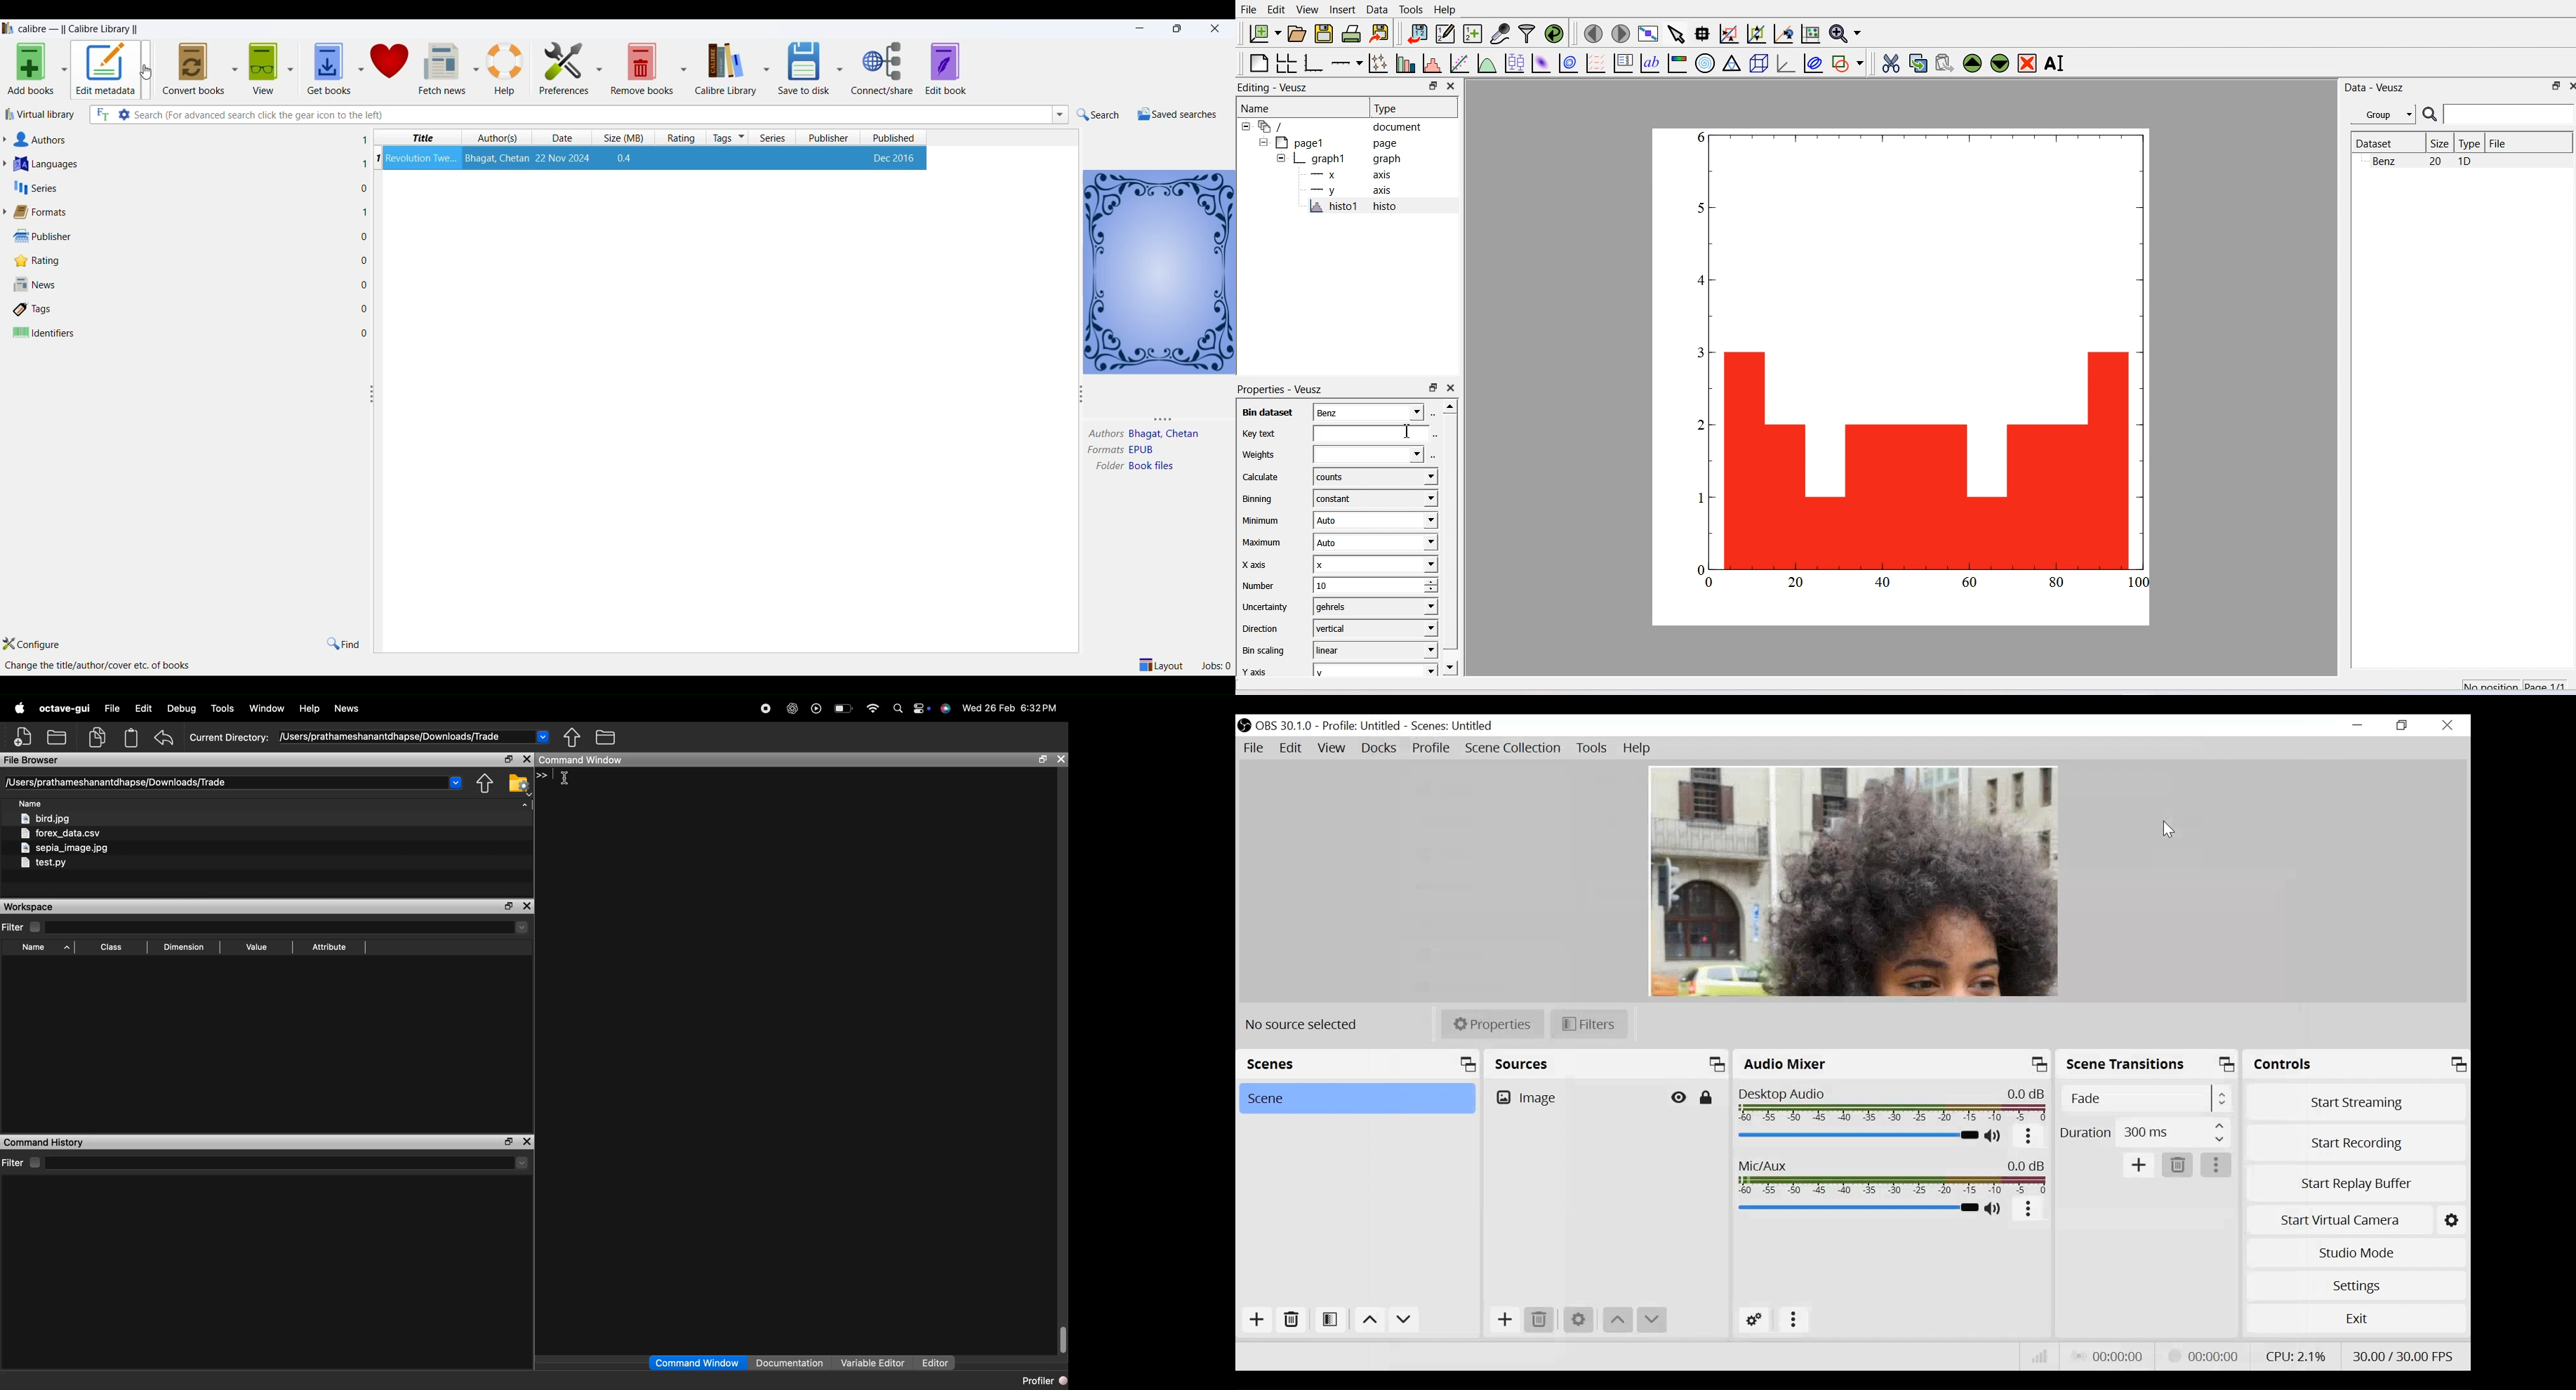 The image size is (2576, 1400). I want to click on No Position Page 1/1, so click(2514, 684).